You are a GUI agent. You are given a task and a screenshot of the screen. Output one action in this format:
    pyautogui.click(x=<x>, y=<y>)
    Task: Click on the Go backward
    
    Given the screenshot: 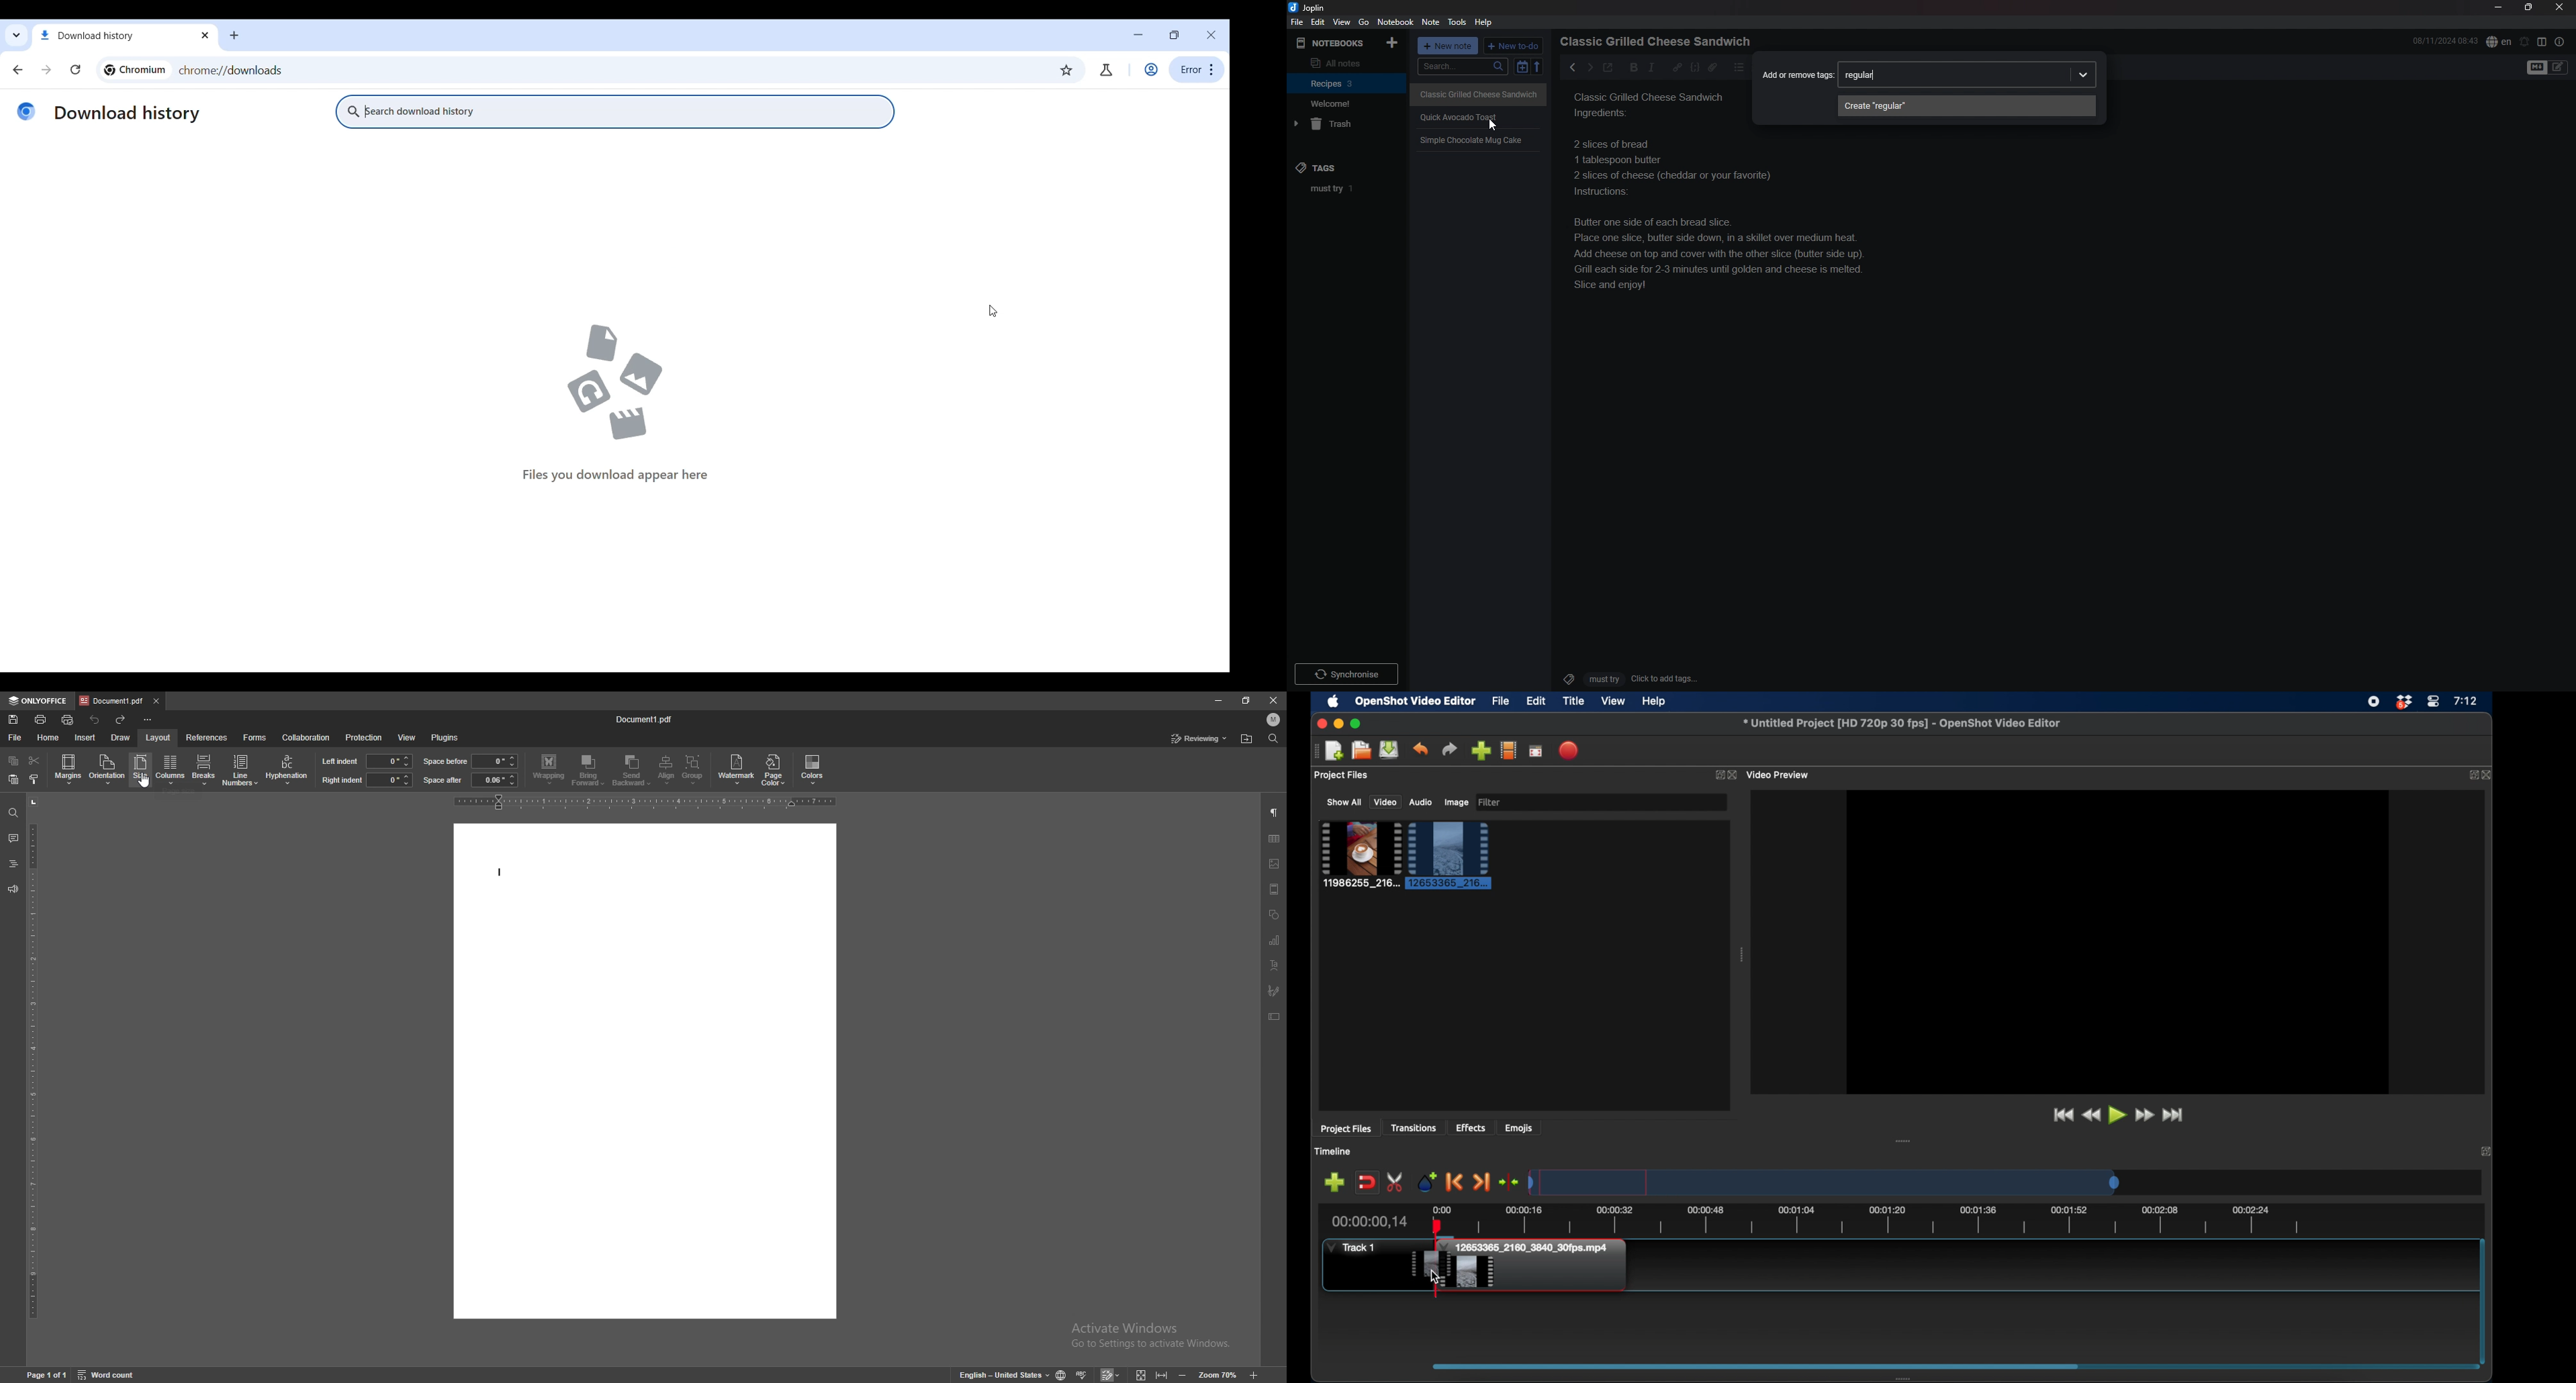 What is the action you would take?
    pyautogui.click(x=17, y=70)
    